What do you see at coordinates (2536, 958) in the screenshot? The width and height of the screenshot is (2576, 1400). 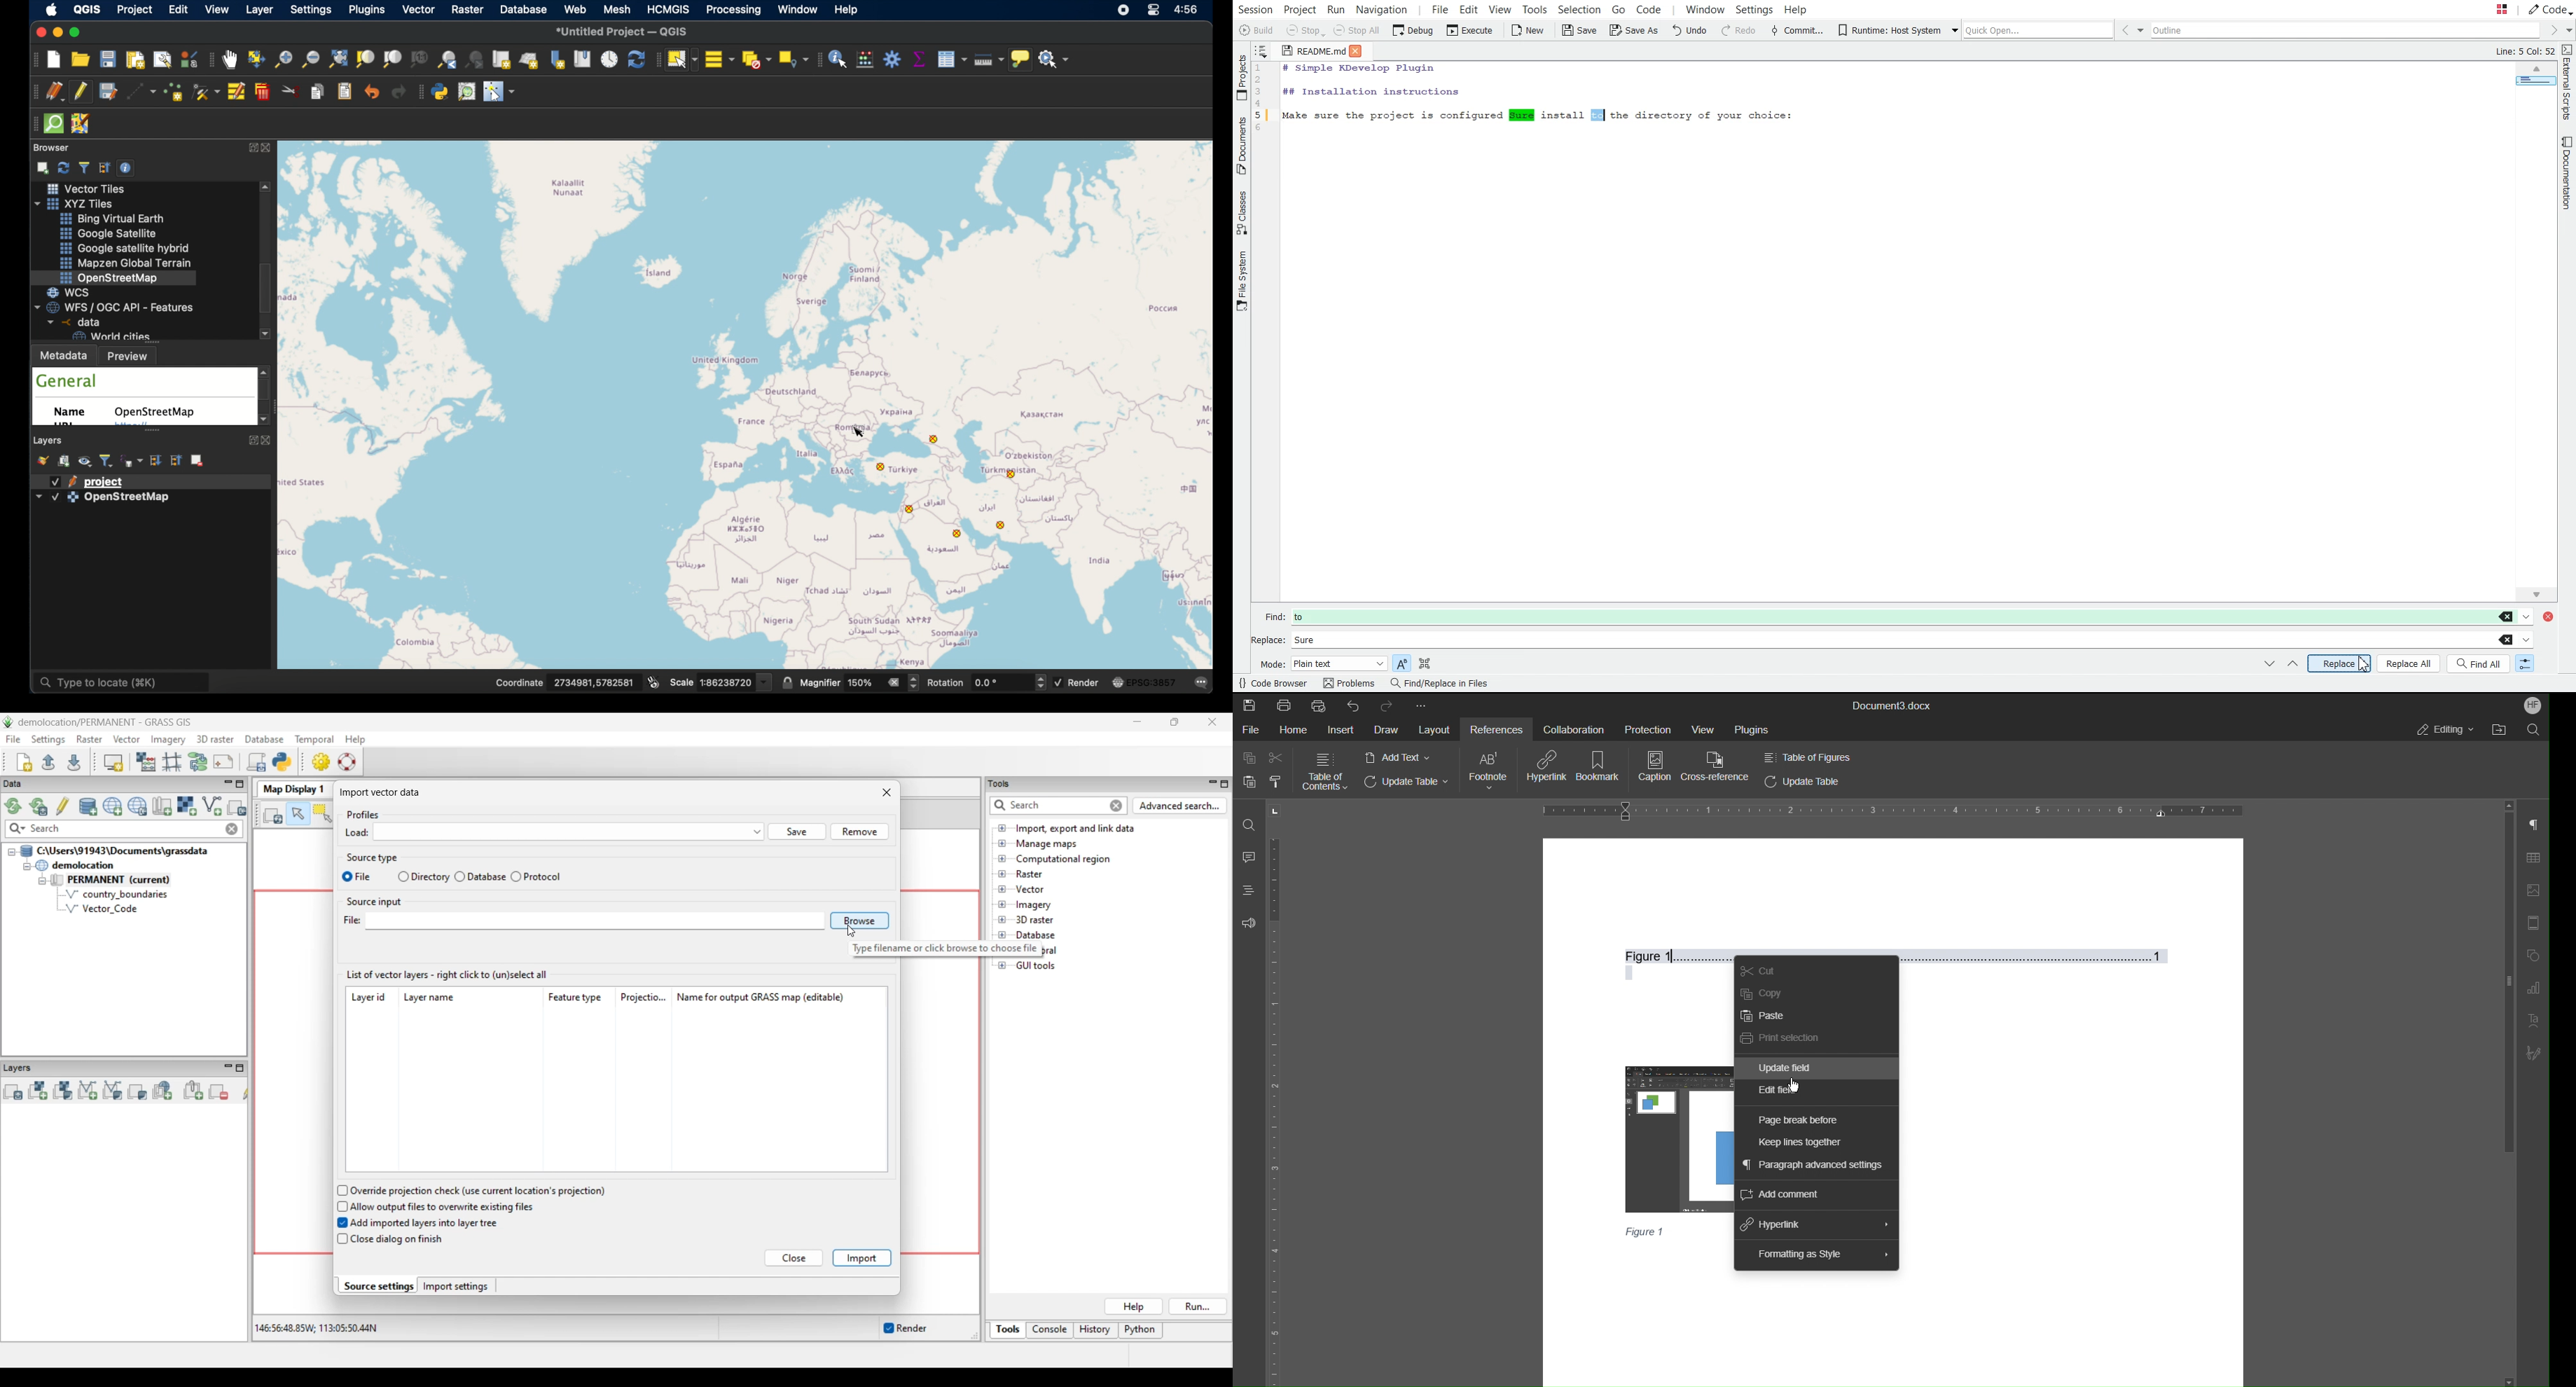 I see `Shapes Settings` at bounding box center [2536, 958].